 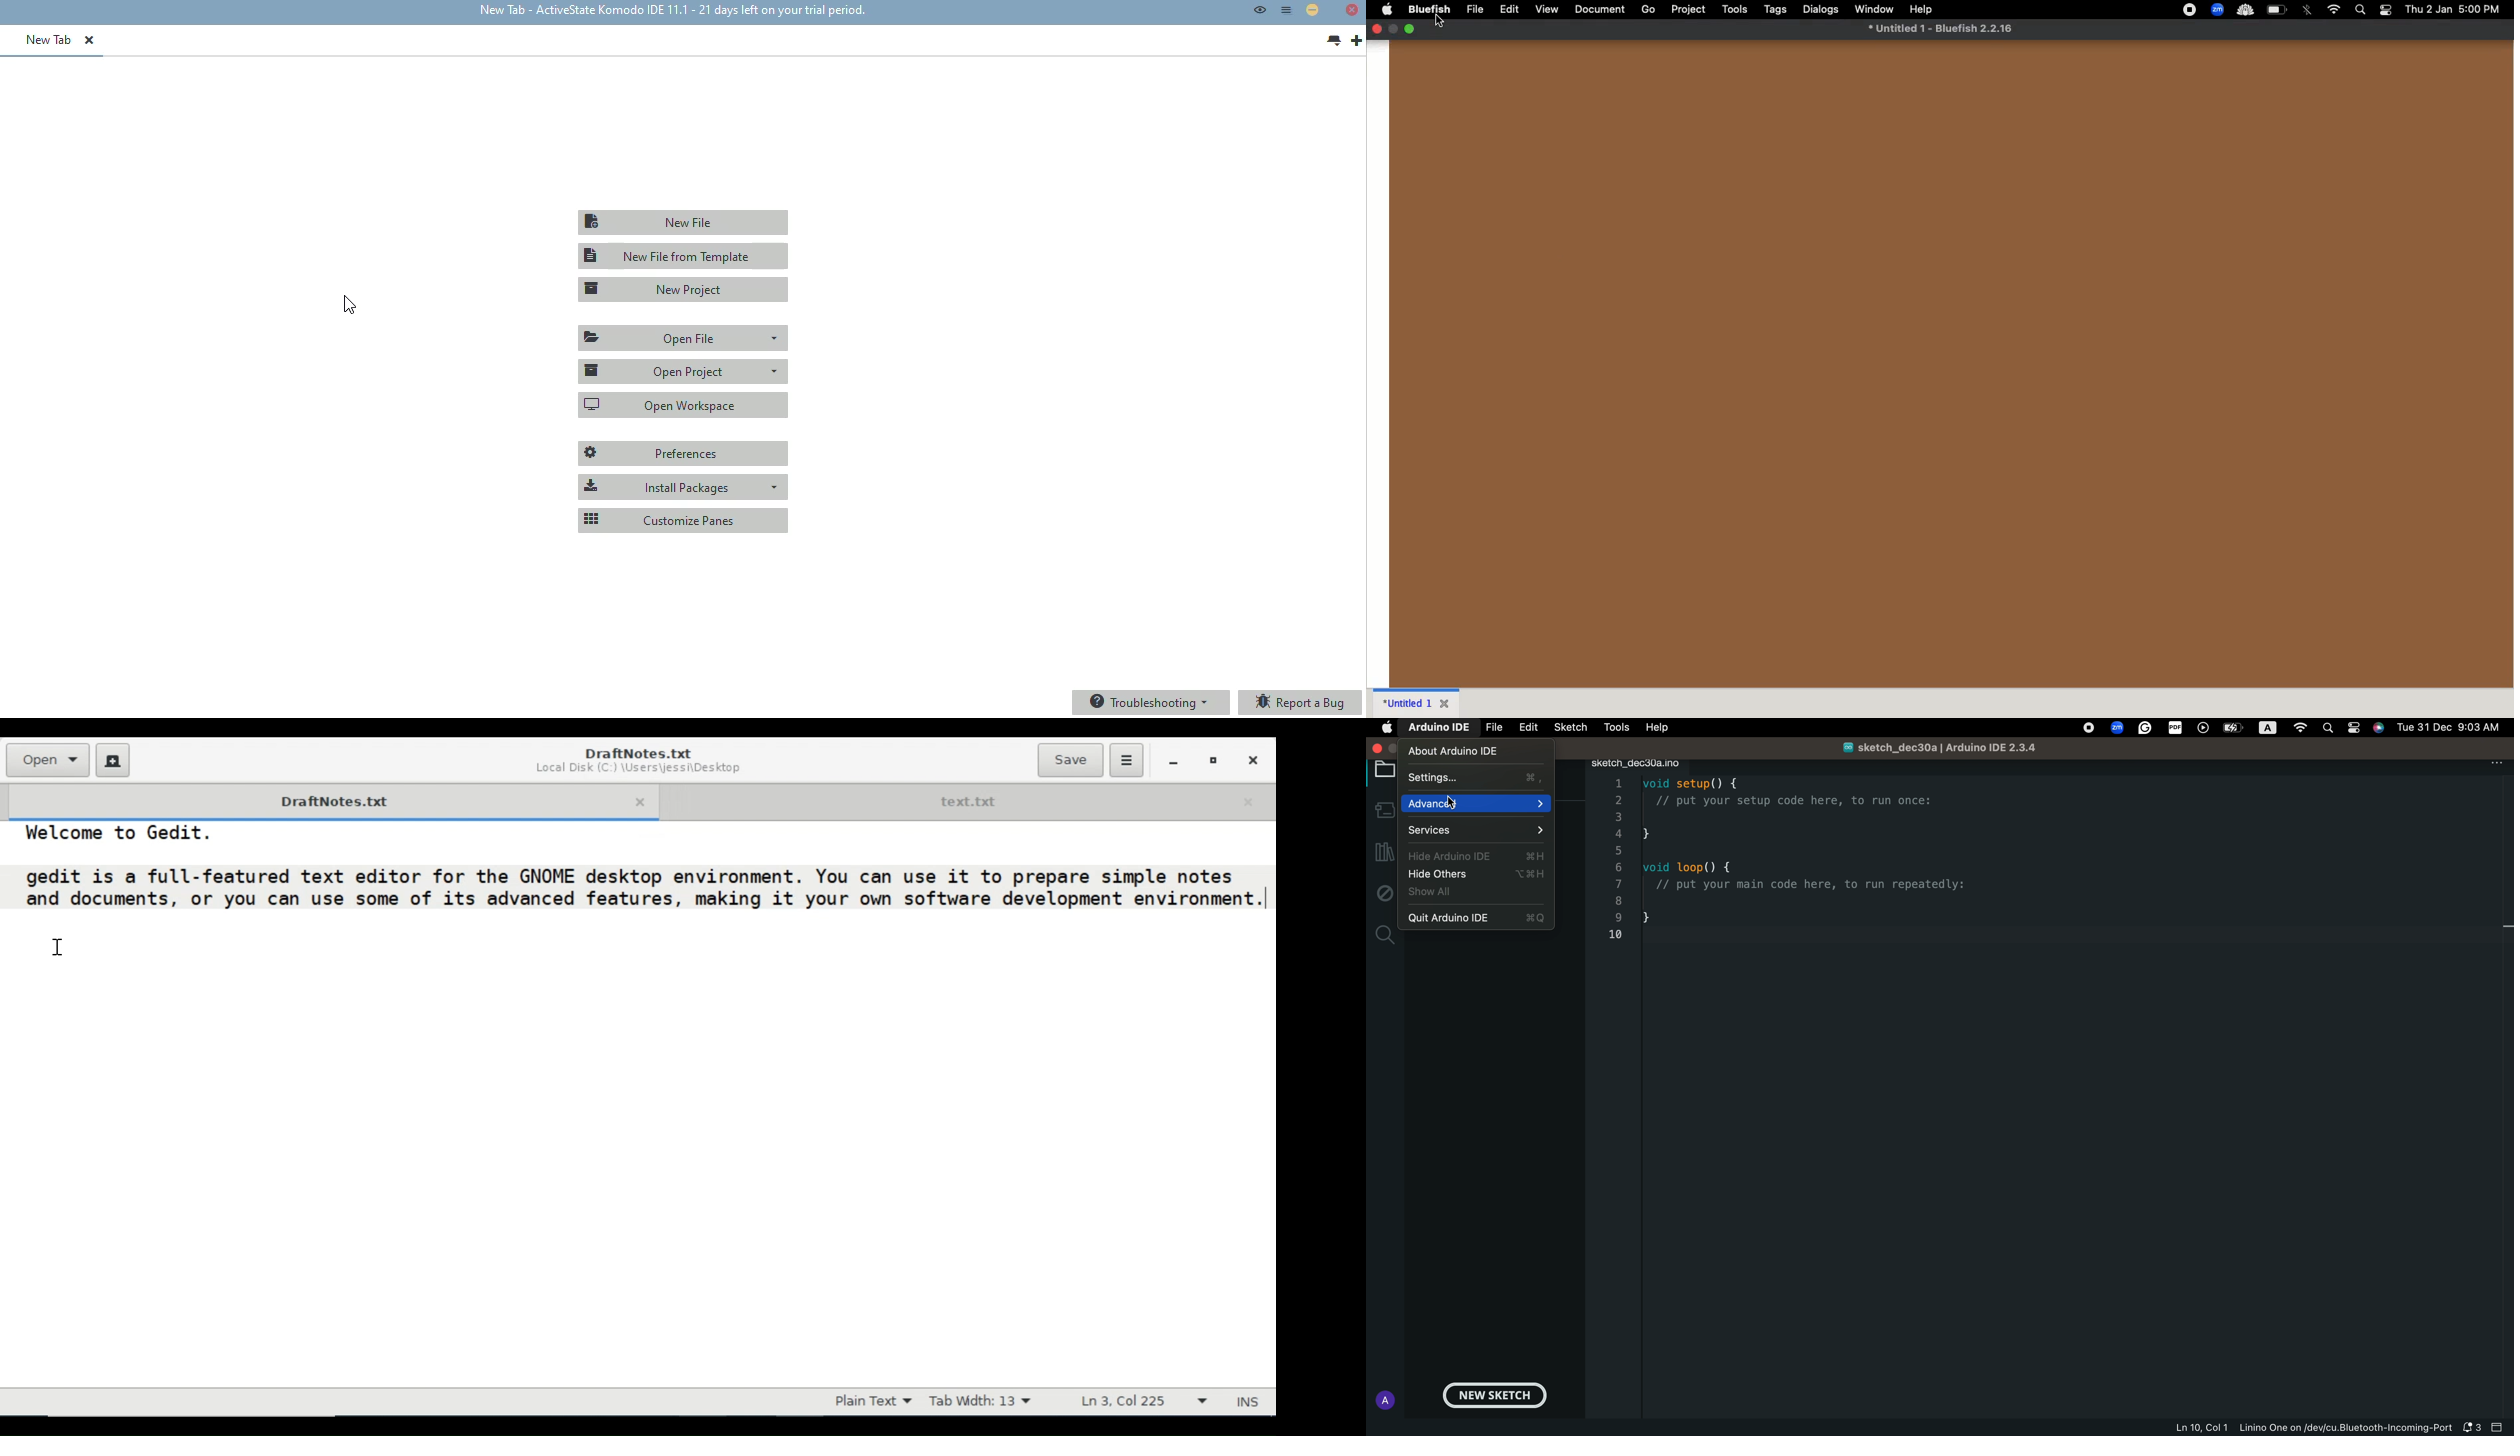 What do you see at coordinates (1821, 8) in the screenshot?
I see `dialogs ` at bounding box center [1821, 8].